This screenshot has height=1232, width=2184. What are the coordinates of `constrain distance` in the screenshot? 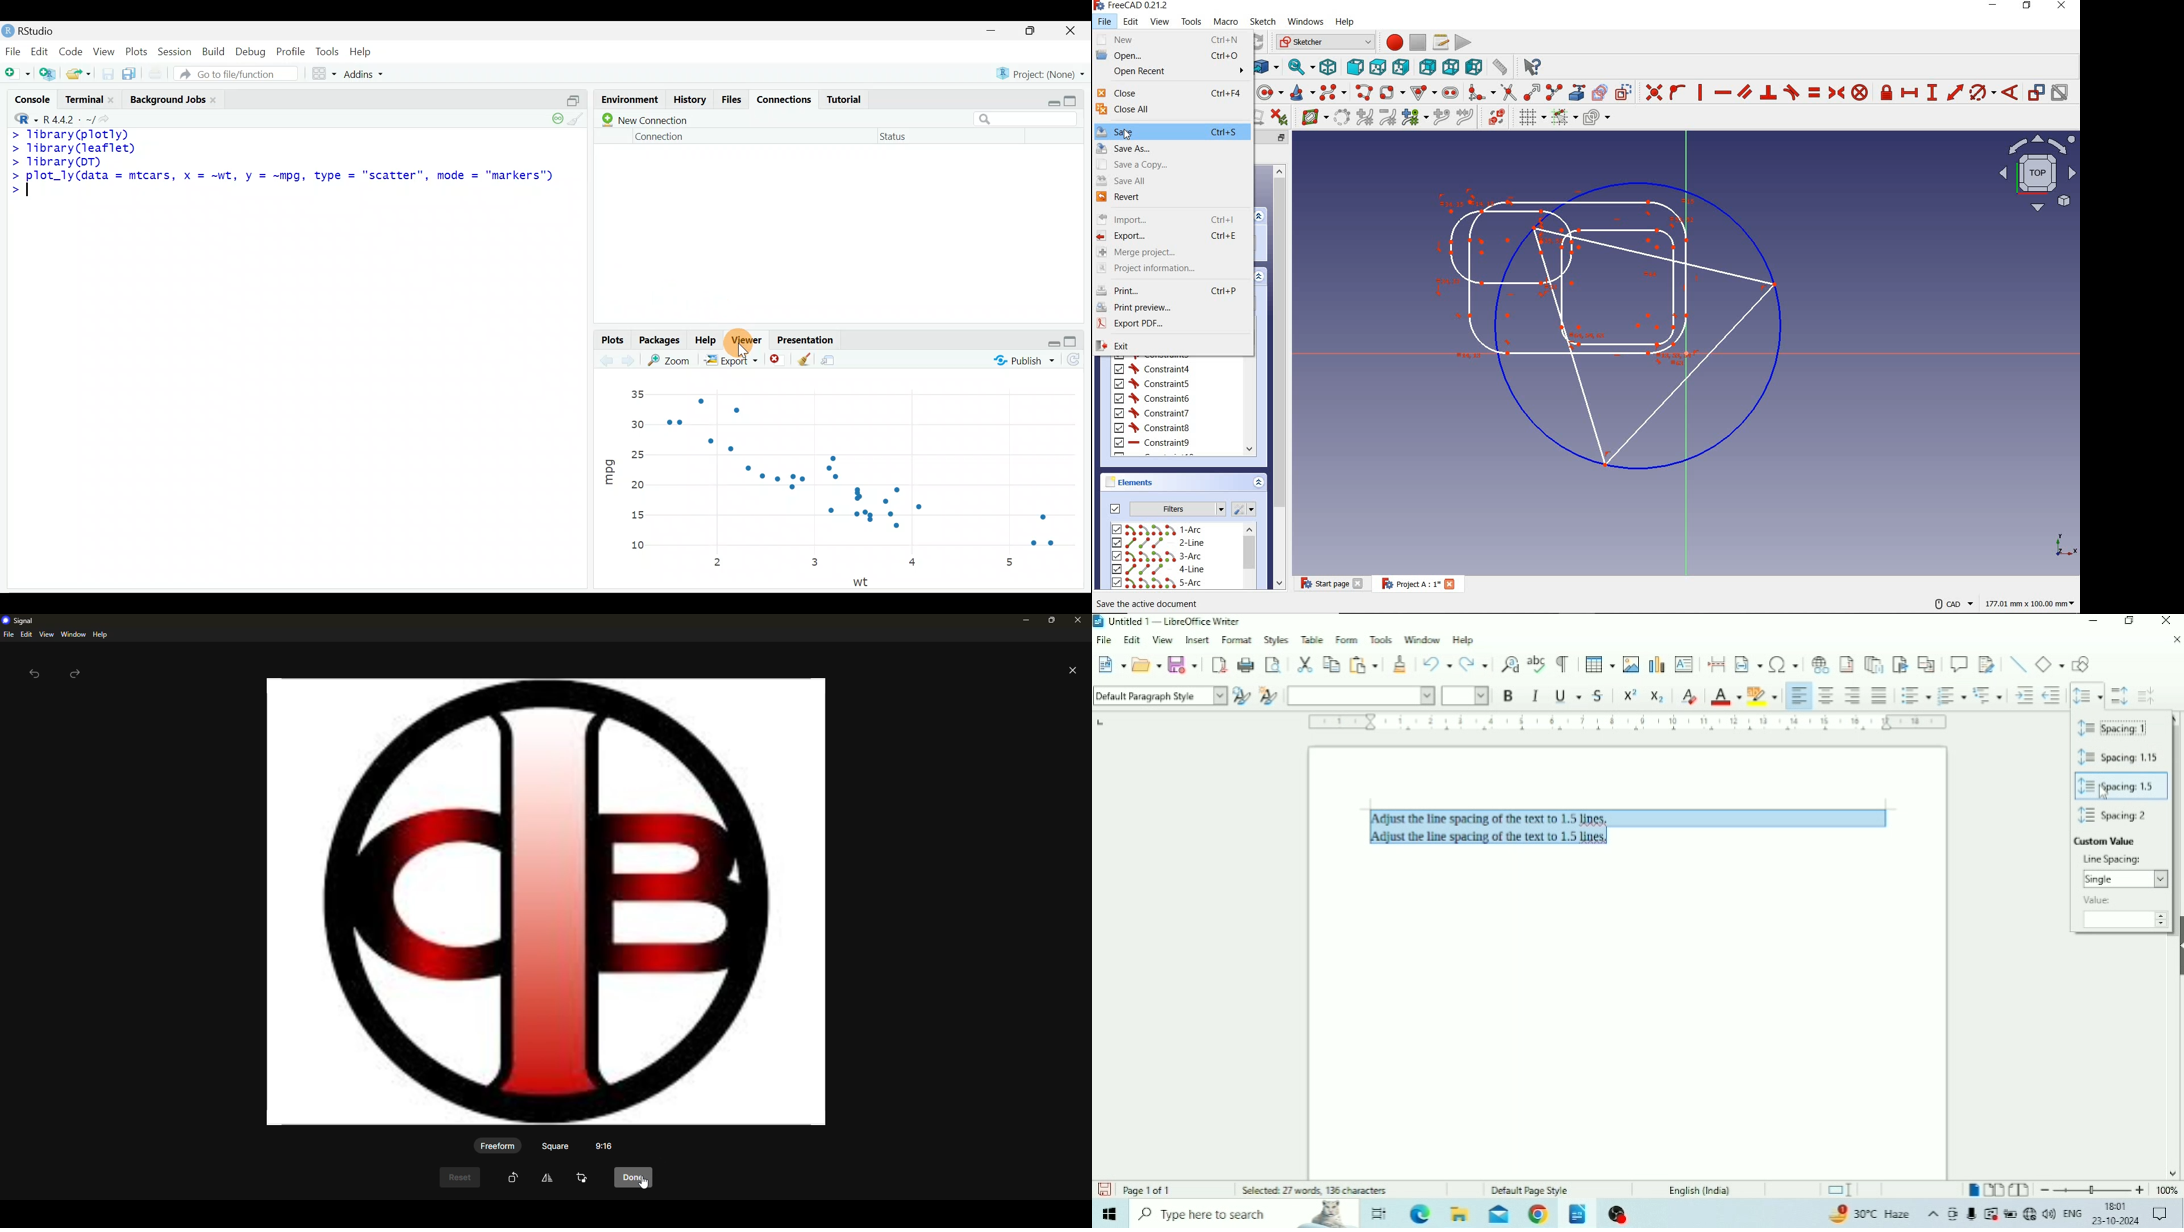 It's located at (1955, 94).